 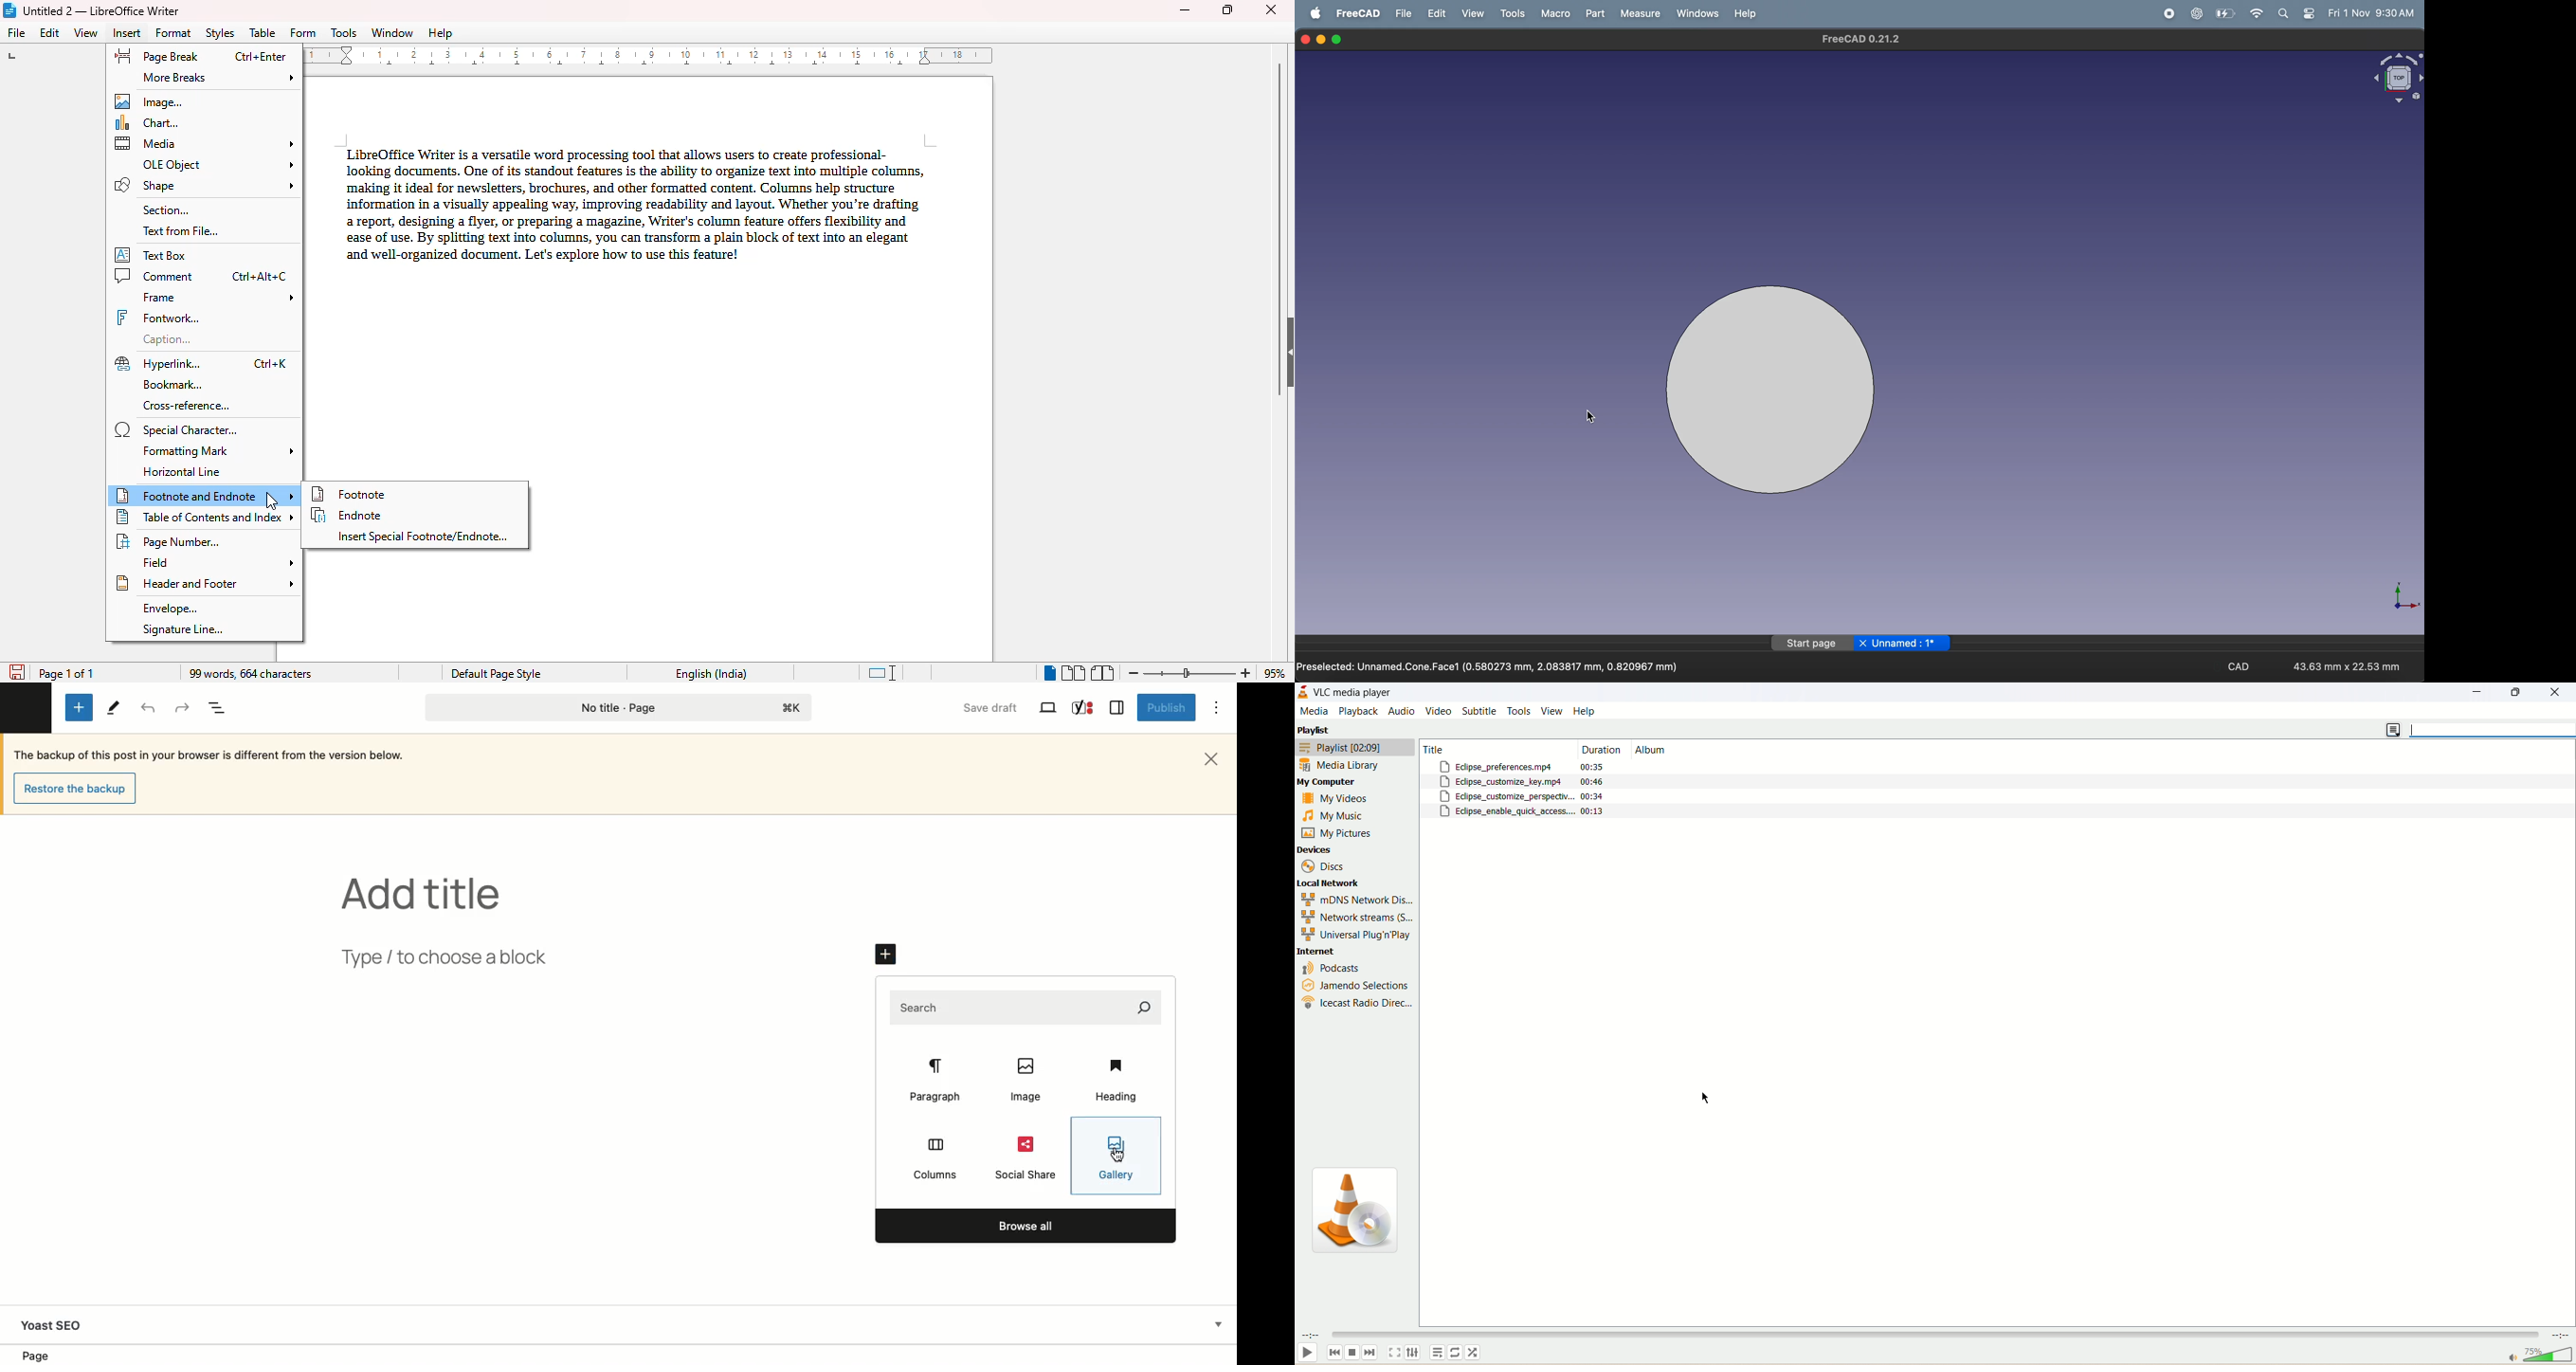 What do you see at coordinates (153, 255) in the screenshot?
I see `text box` at bounding box center [153, 255].